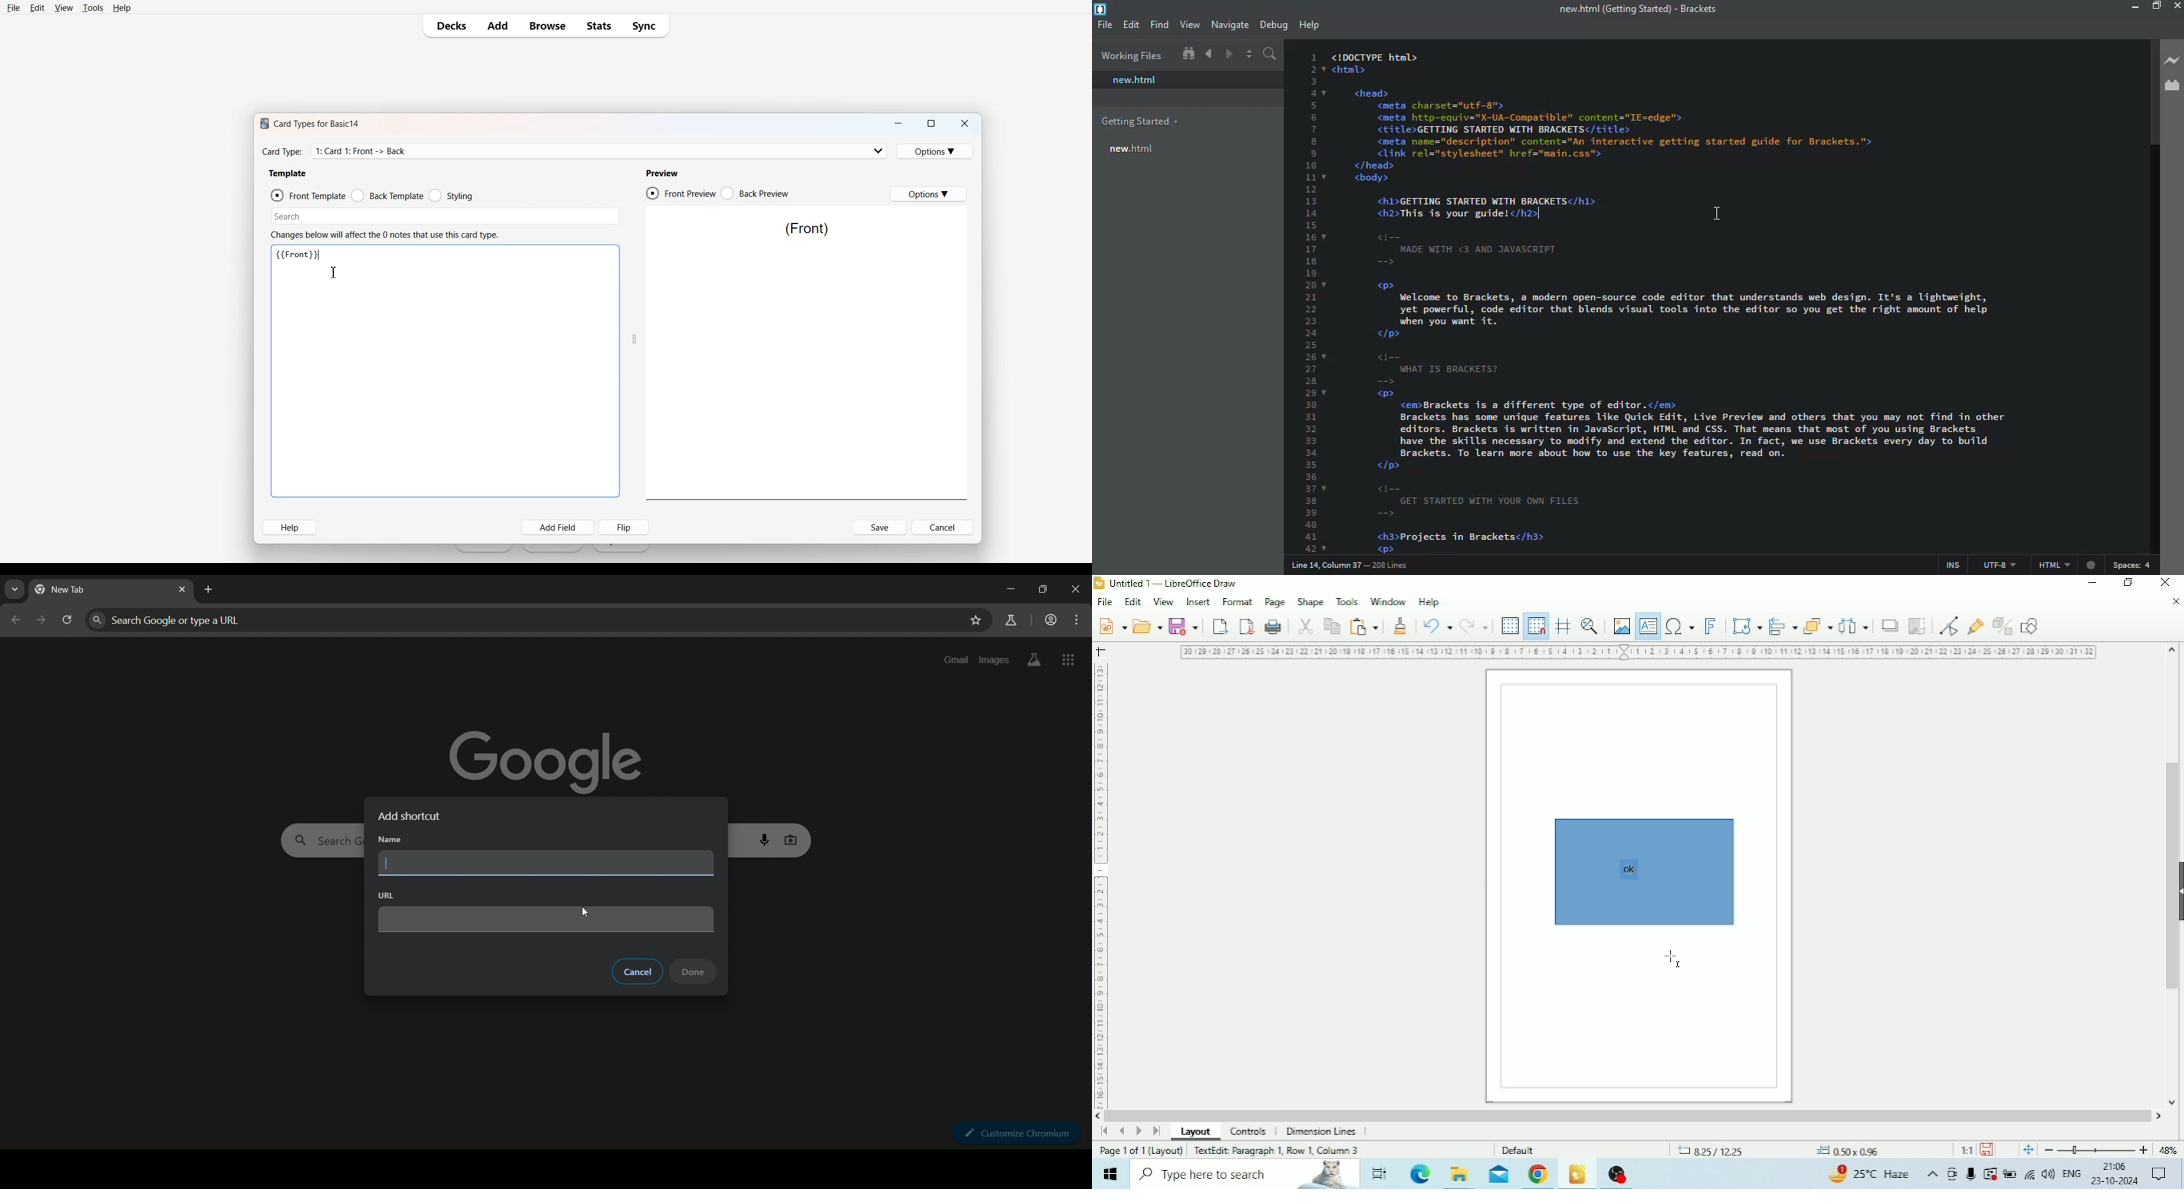  I want to click on Temperature, so click(1871, 1173).